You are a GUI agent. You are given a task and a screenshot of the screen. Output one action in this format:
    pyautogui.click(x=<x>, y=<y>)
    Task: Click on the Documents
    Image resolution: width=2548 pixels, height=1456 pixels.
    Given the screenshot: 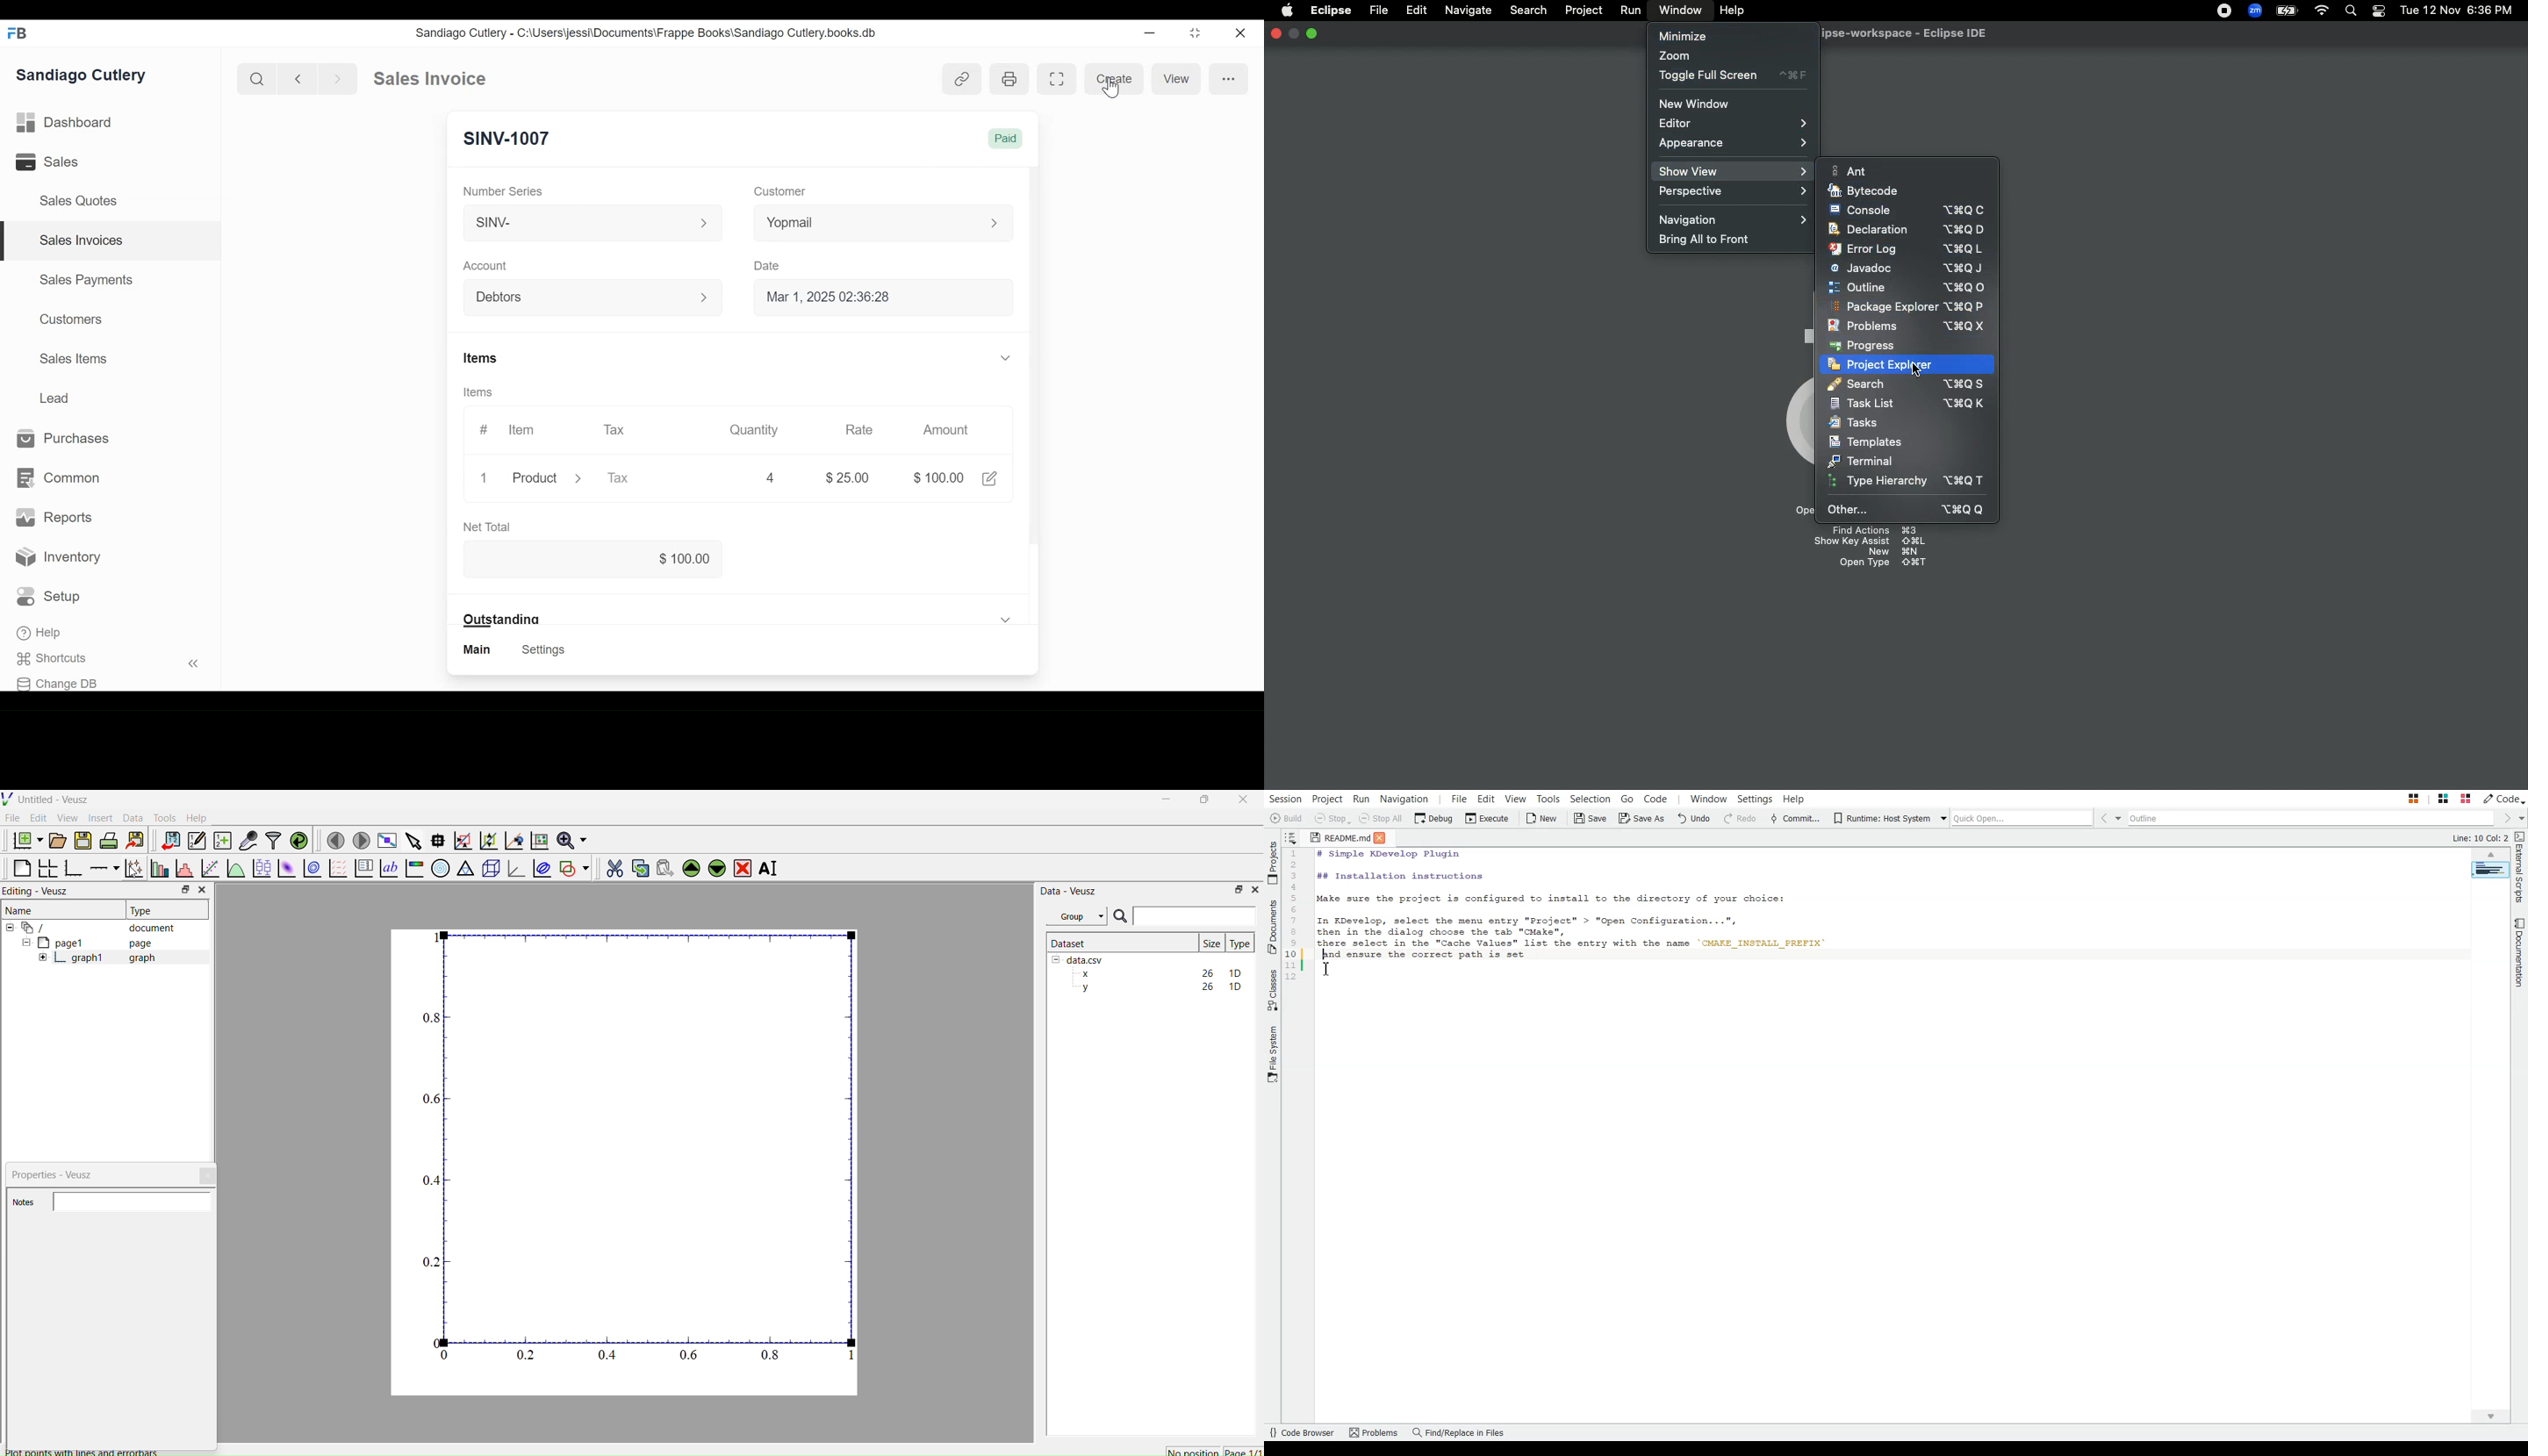 What is the action you would take?
    pyautogui.click(x=1273, y=927)
    